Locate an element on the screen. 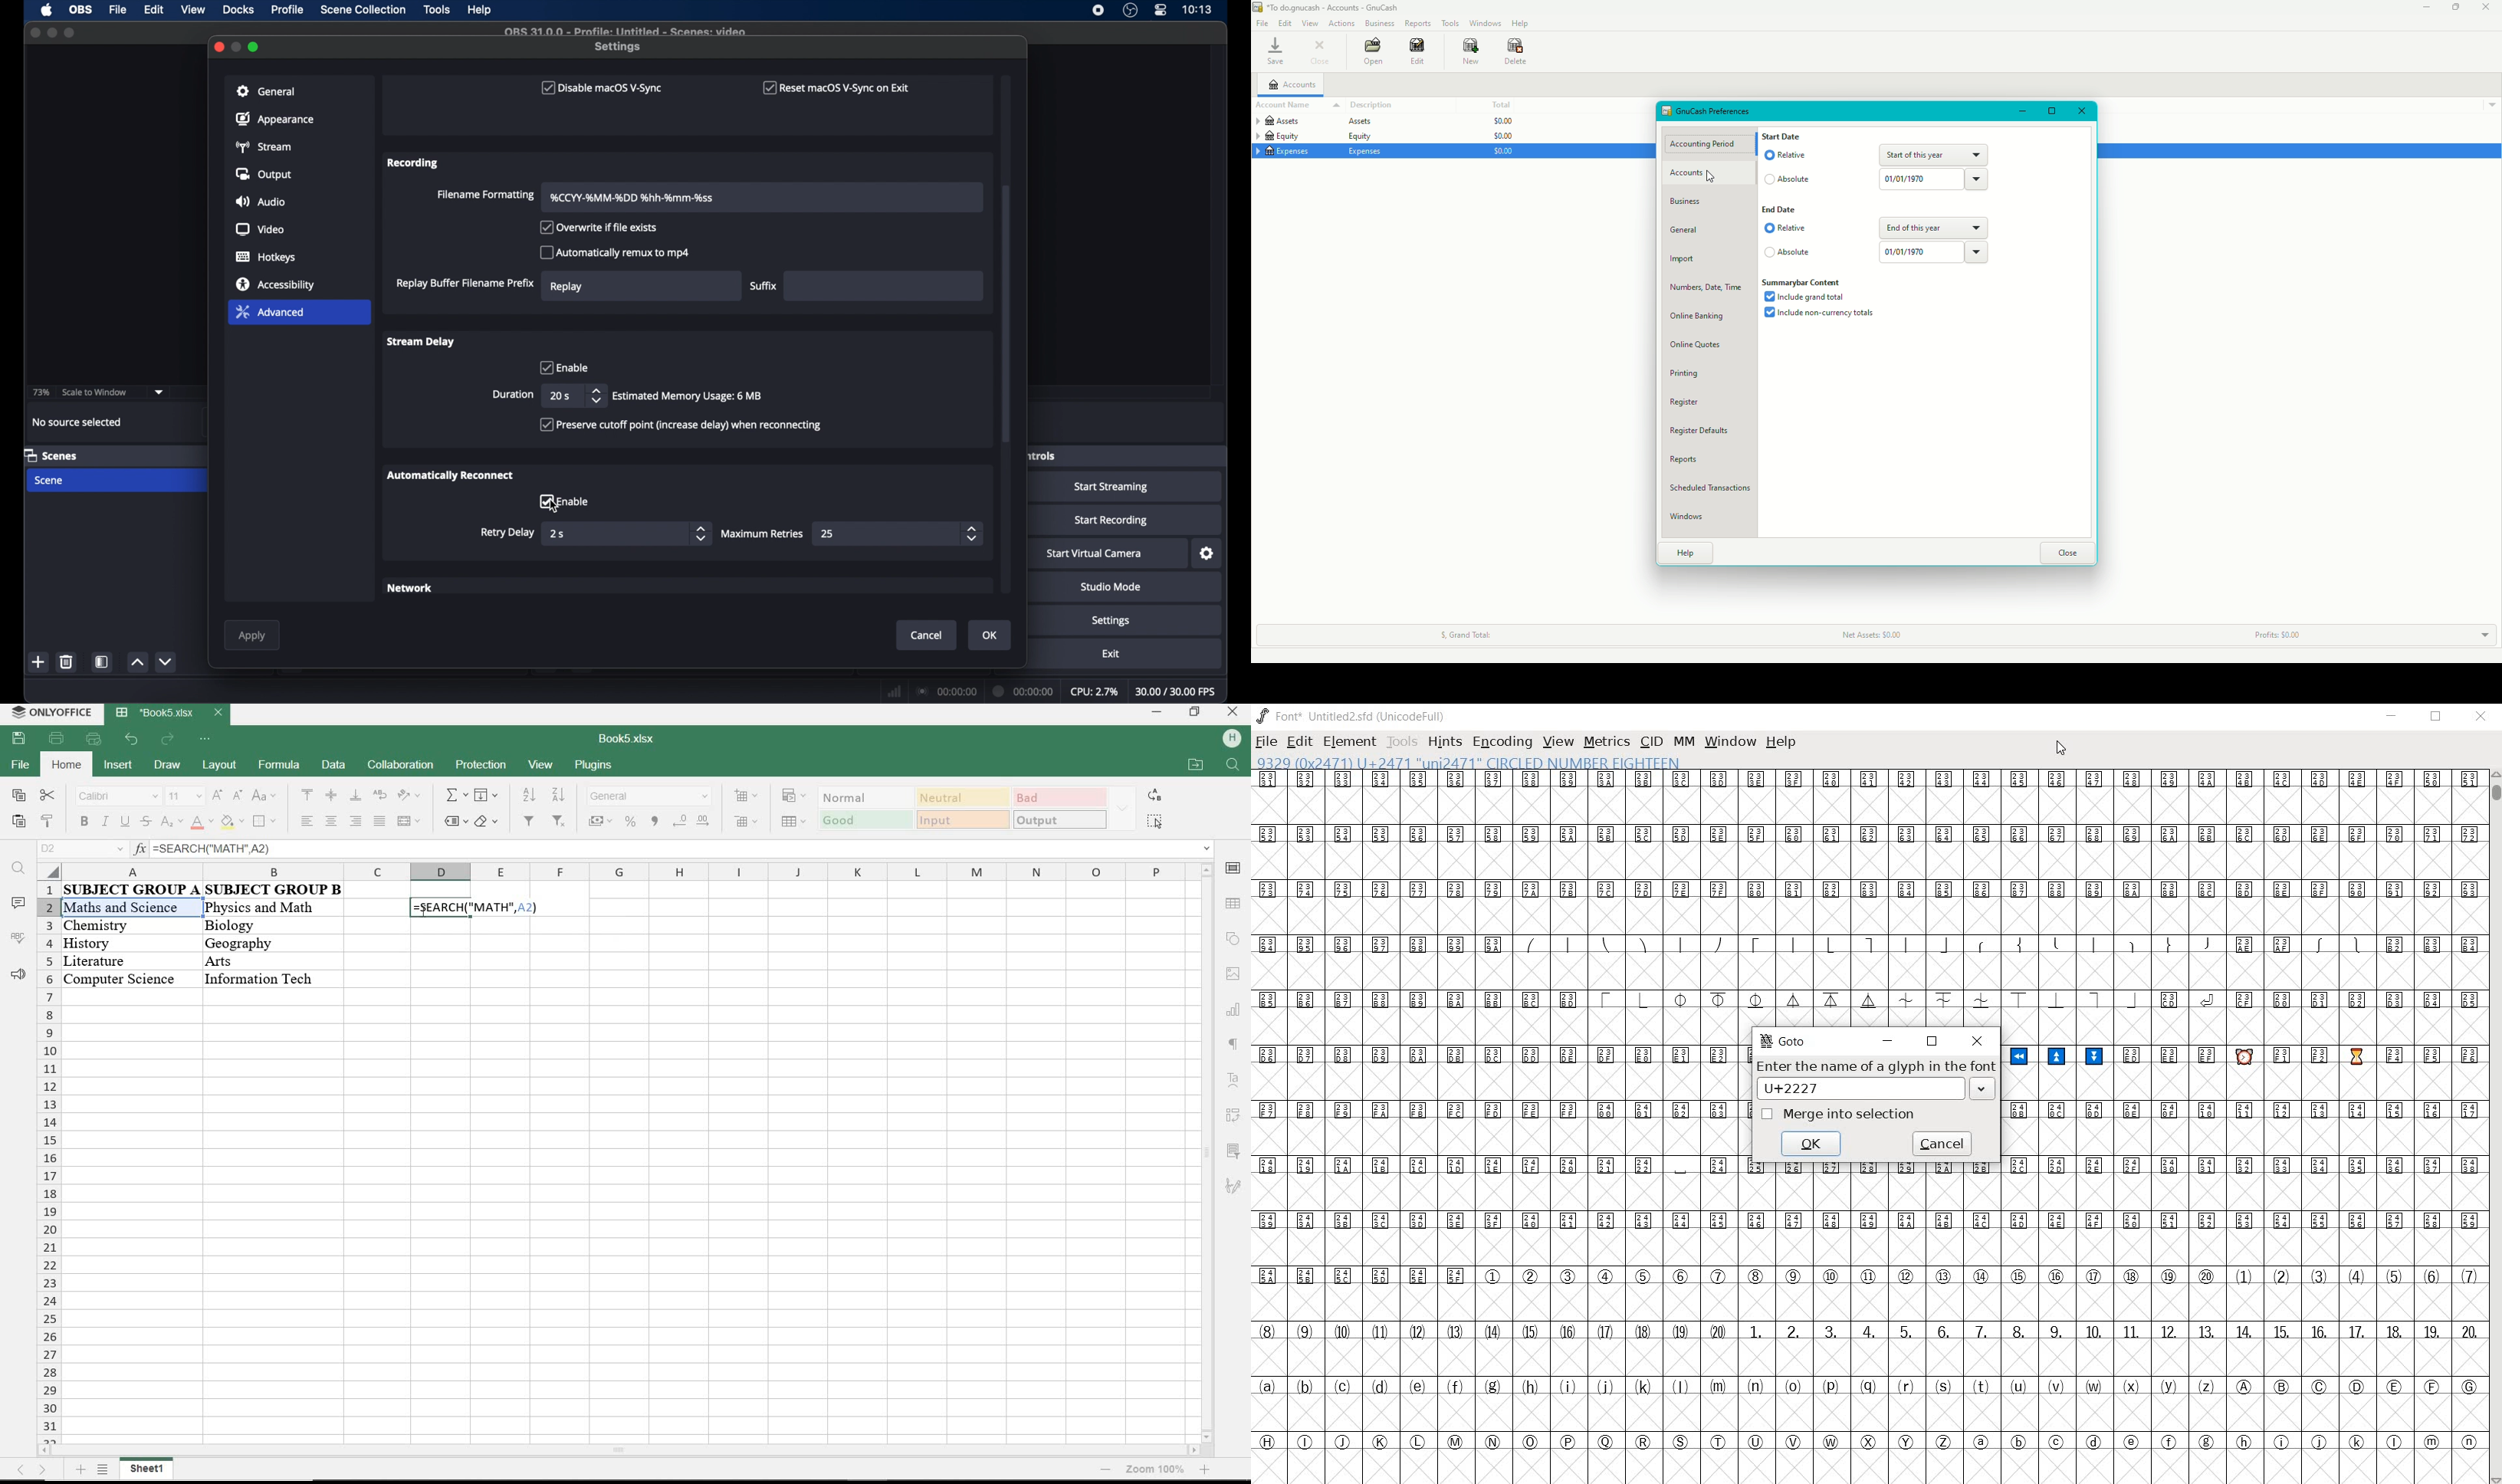 The height and width of the screenshot is (1484, 2520). cid is located at coordinates (1651, 740).